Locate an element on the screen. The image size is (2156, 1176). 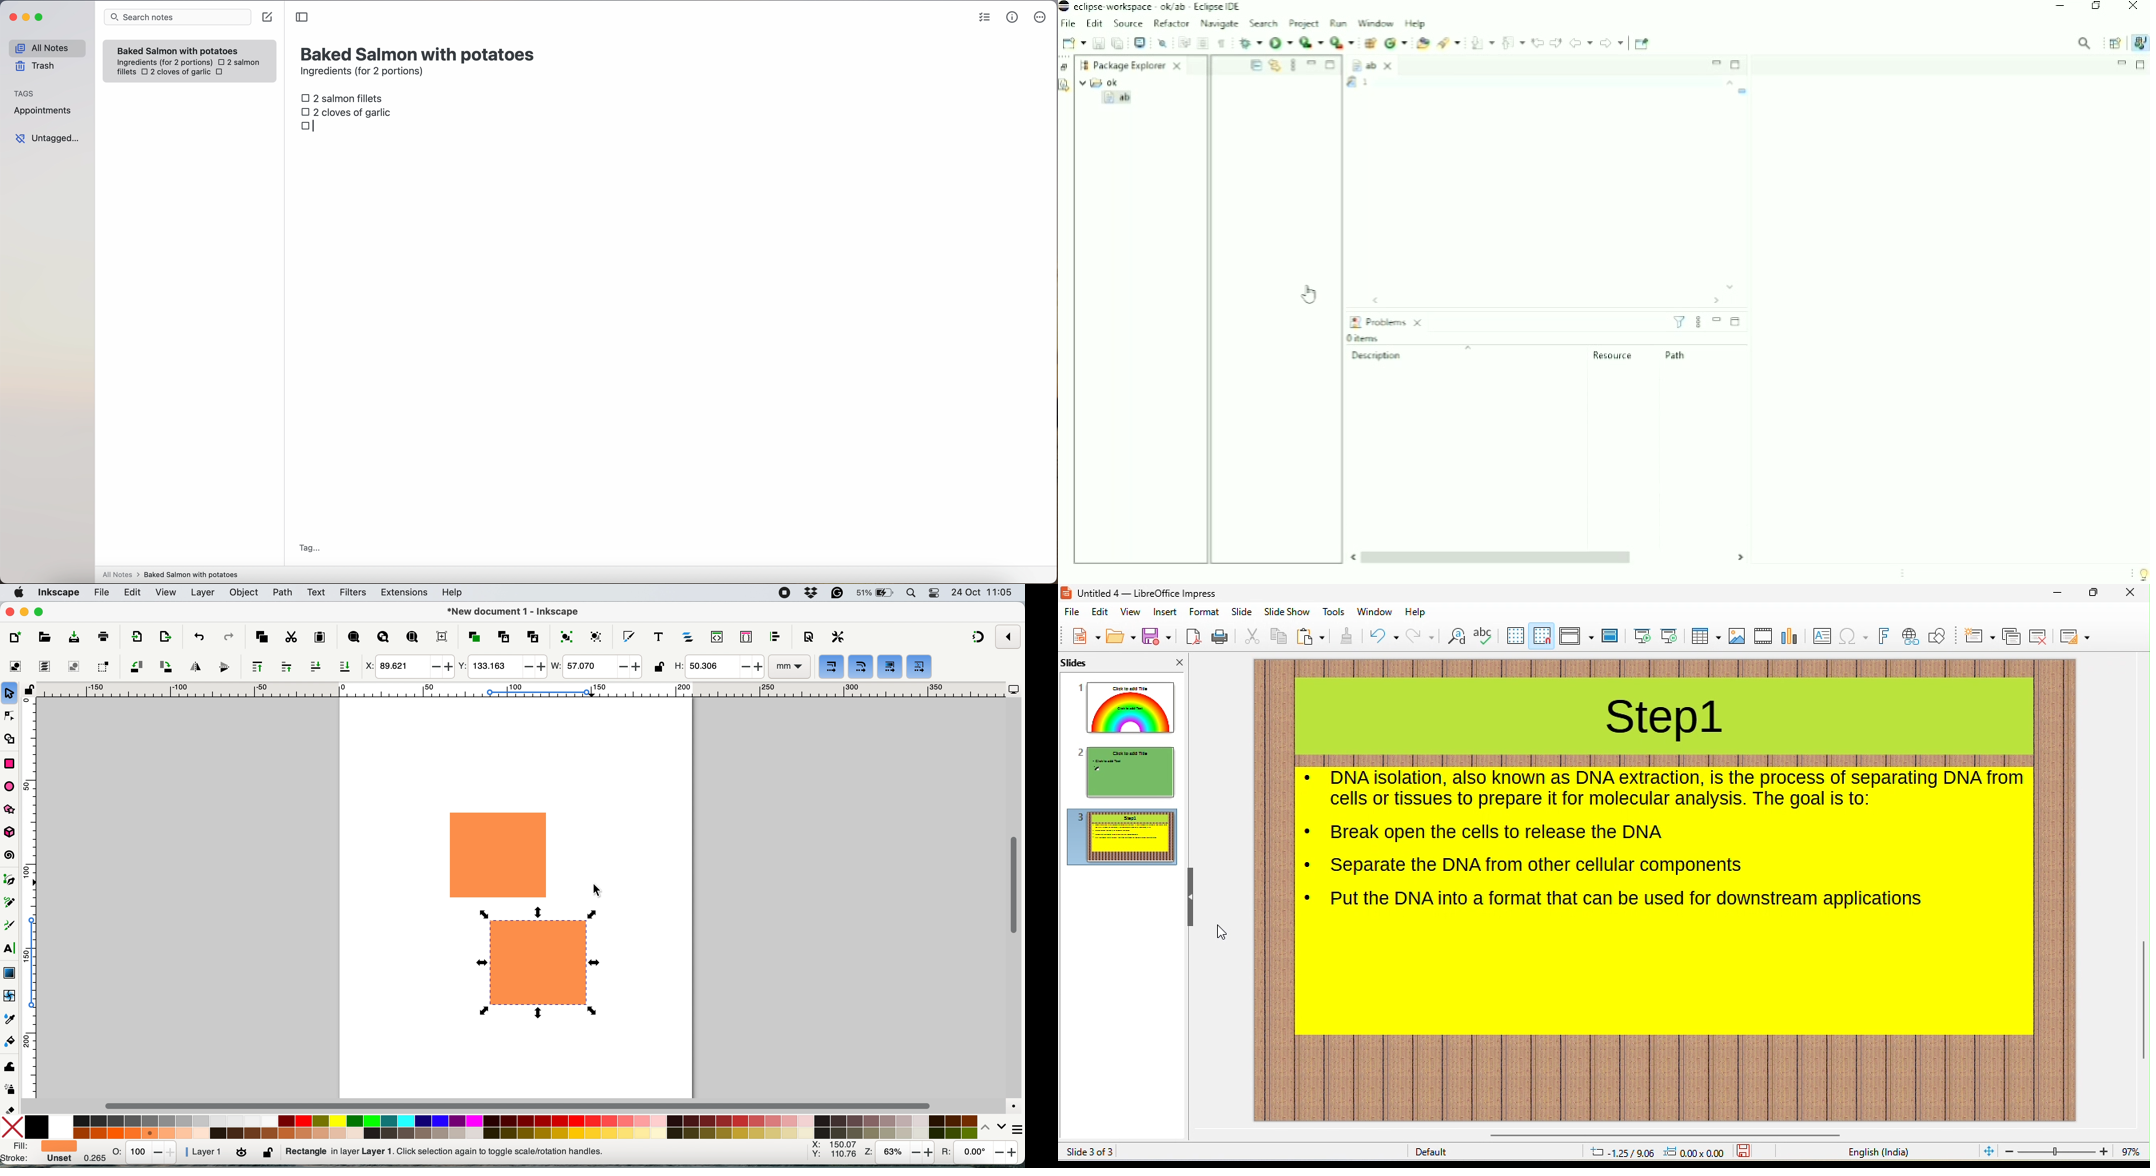
more options is located at coordinates (1042, 18).